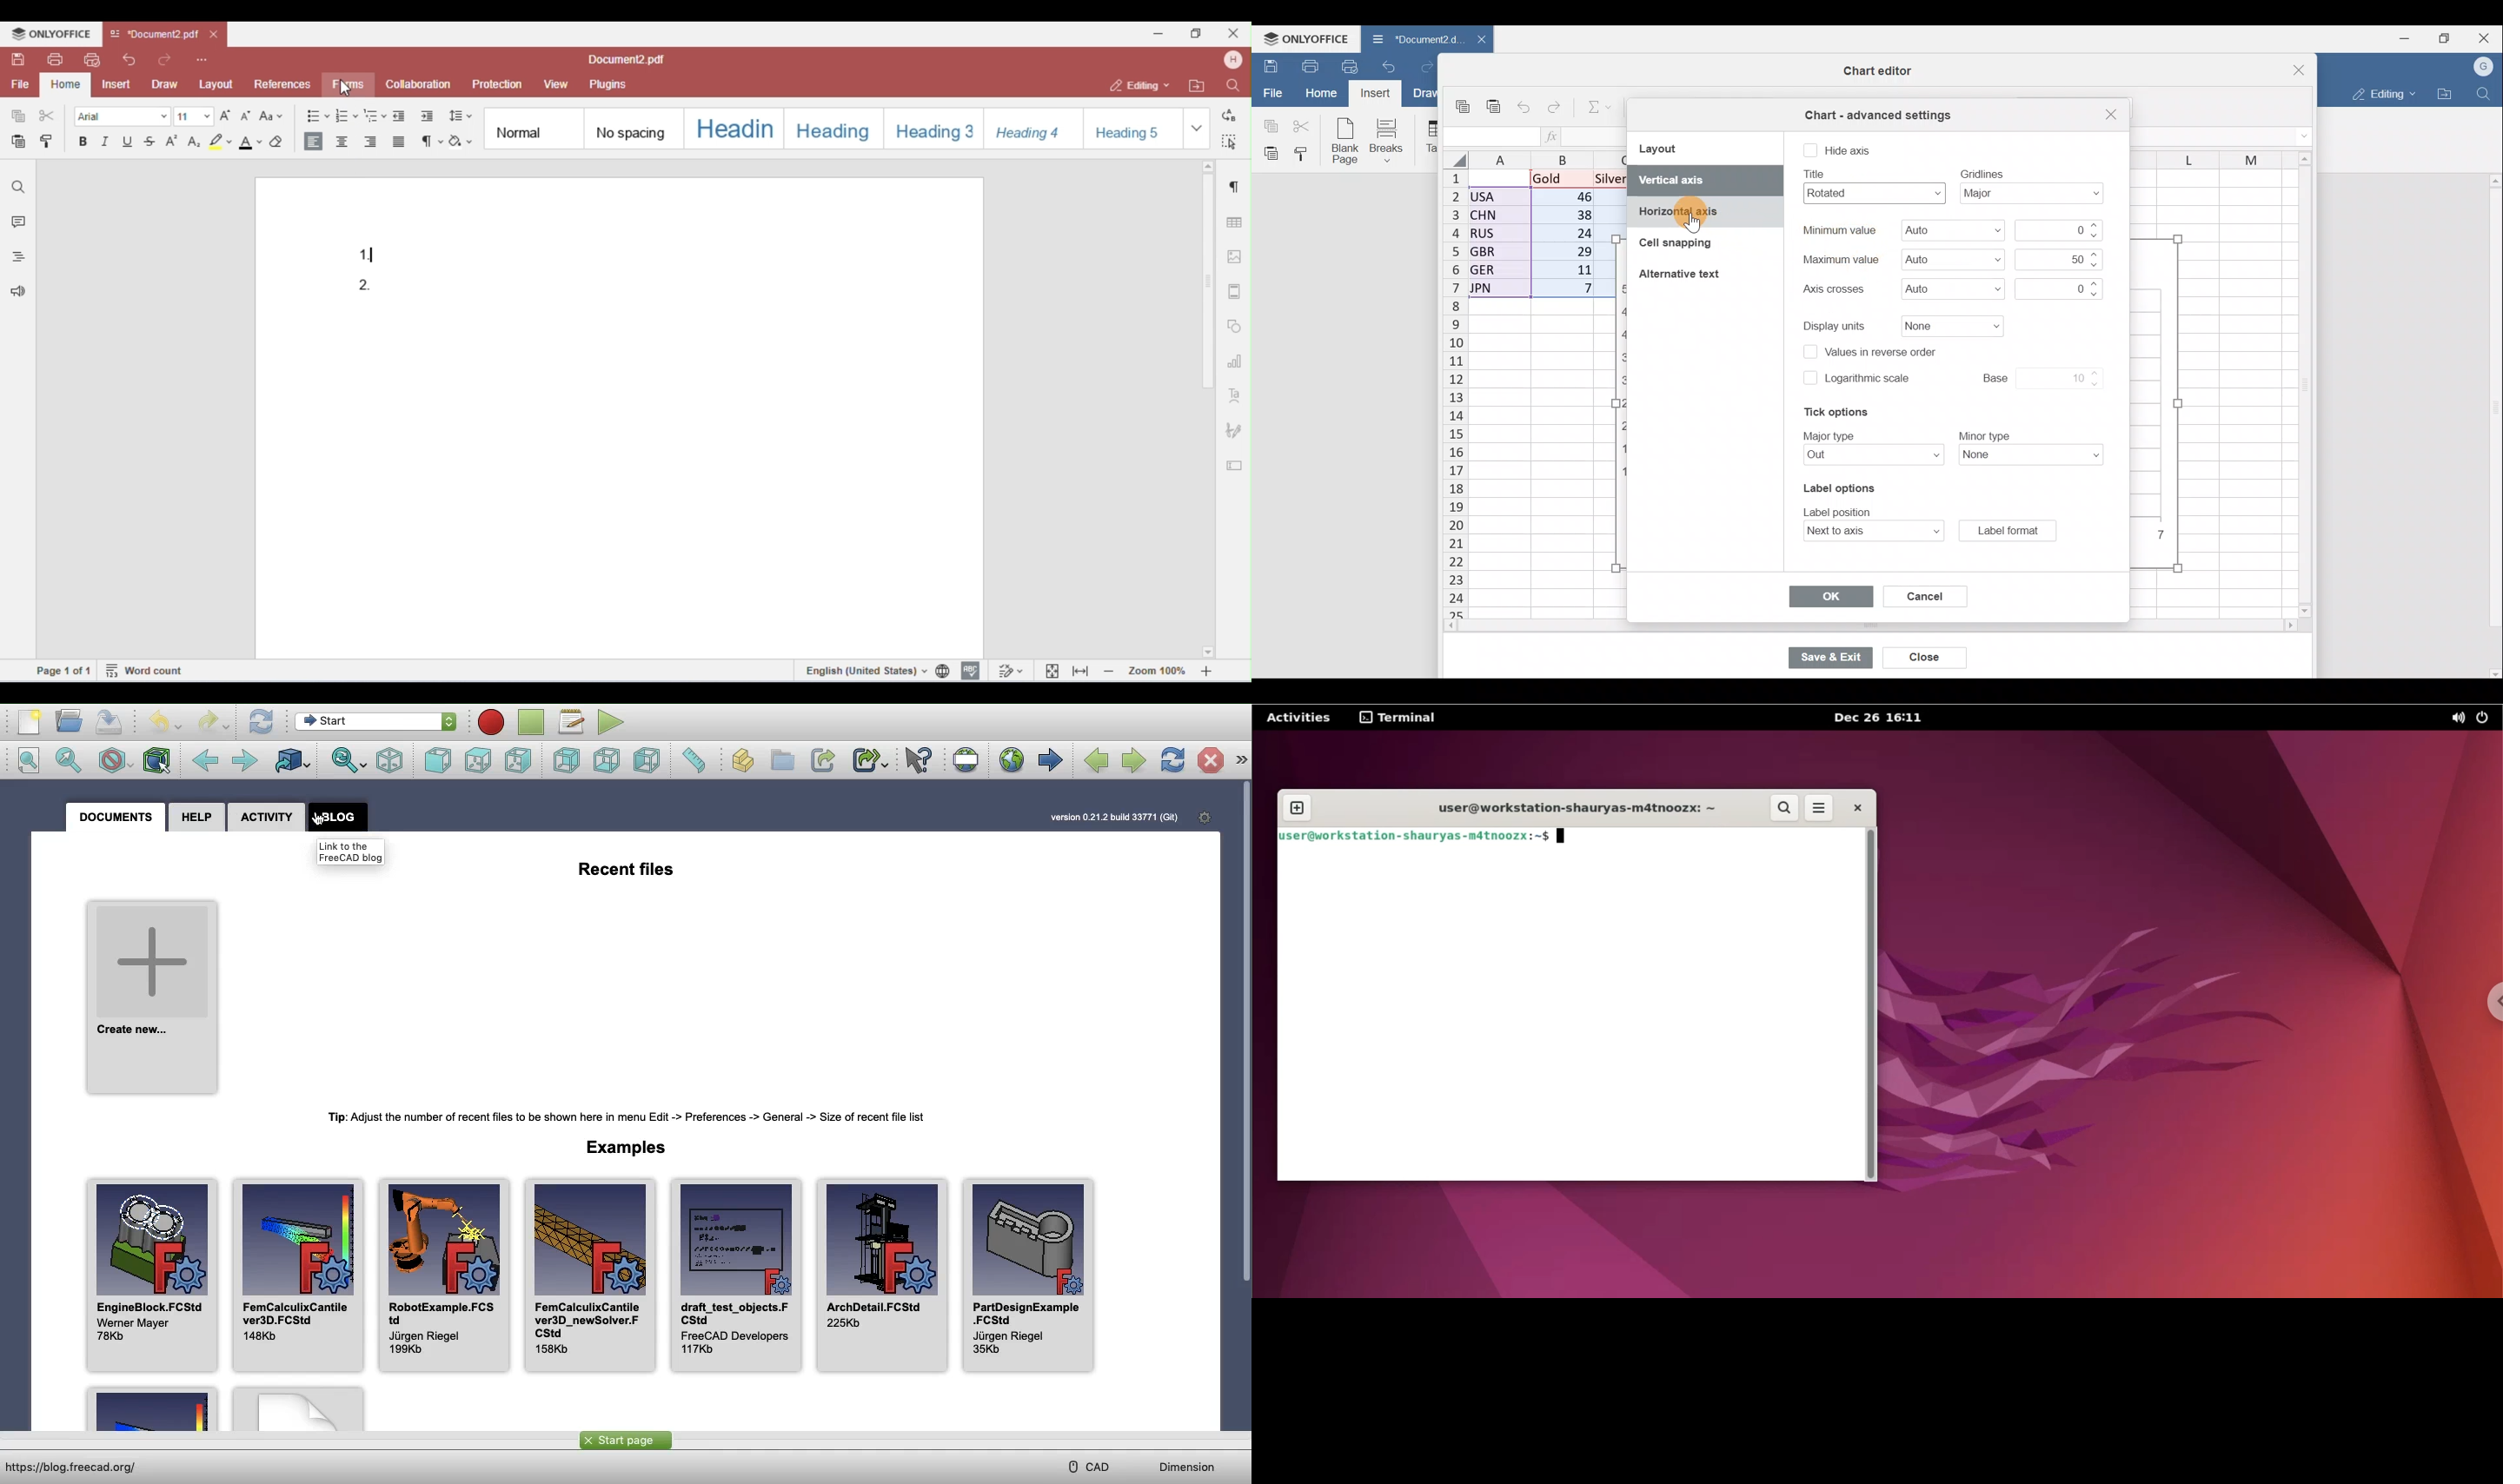 This screenshot has height=1484, width=2520. Describe the element at coordinates (19, 85) in the screenshot. I see `file` at that location.